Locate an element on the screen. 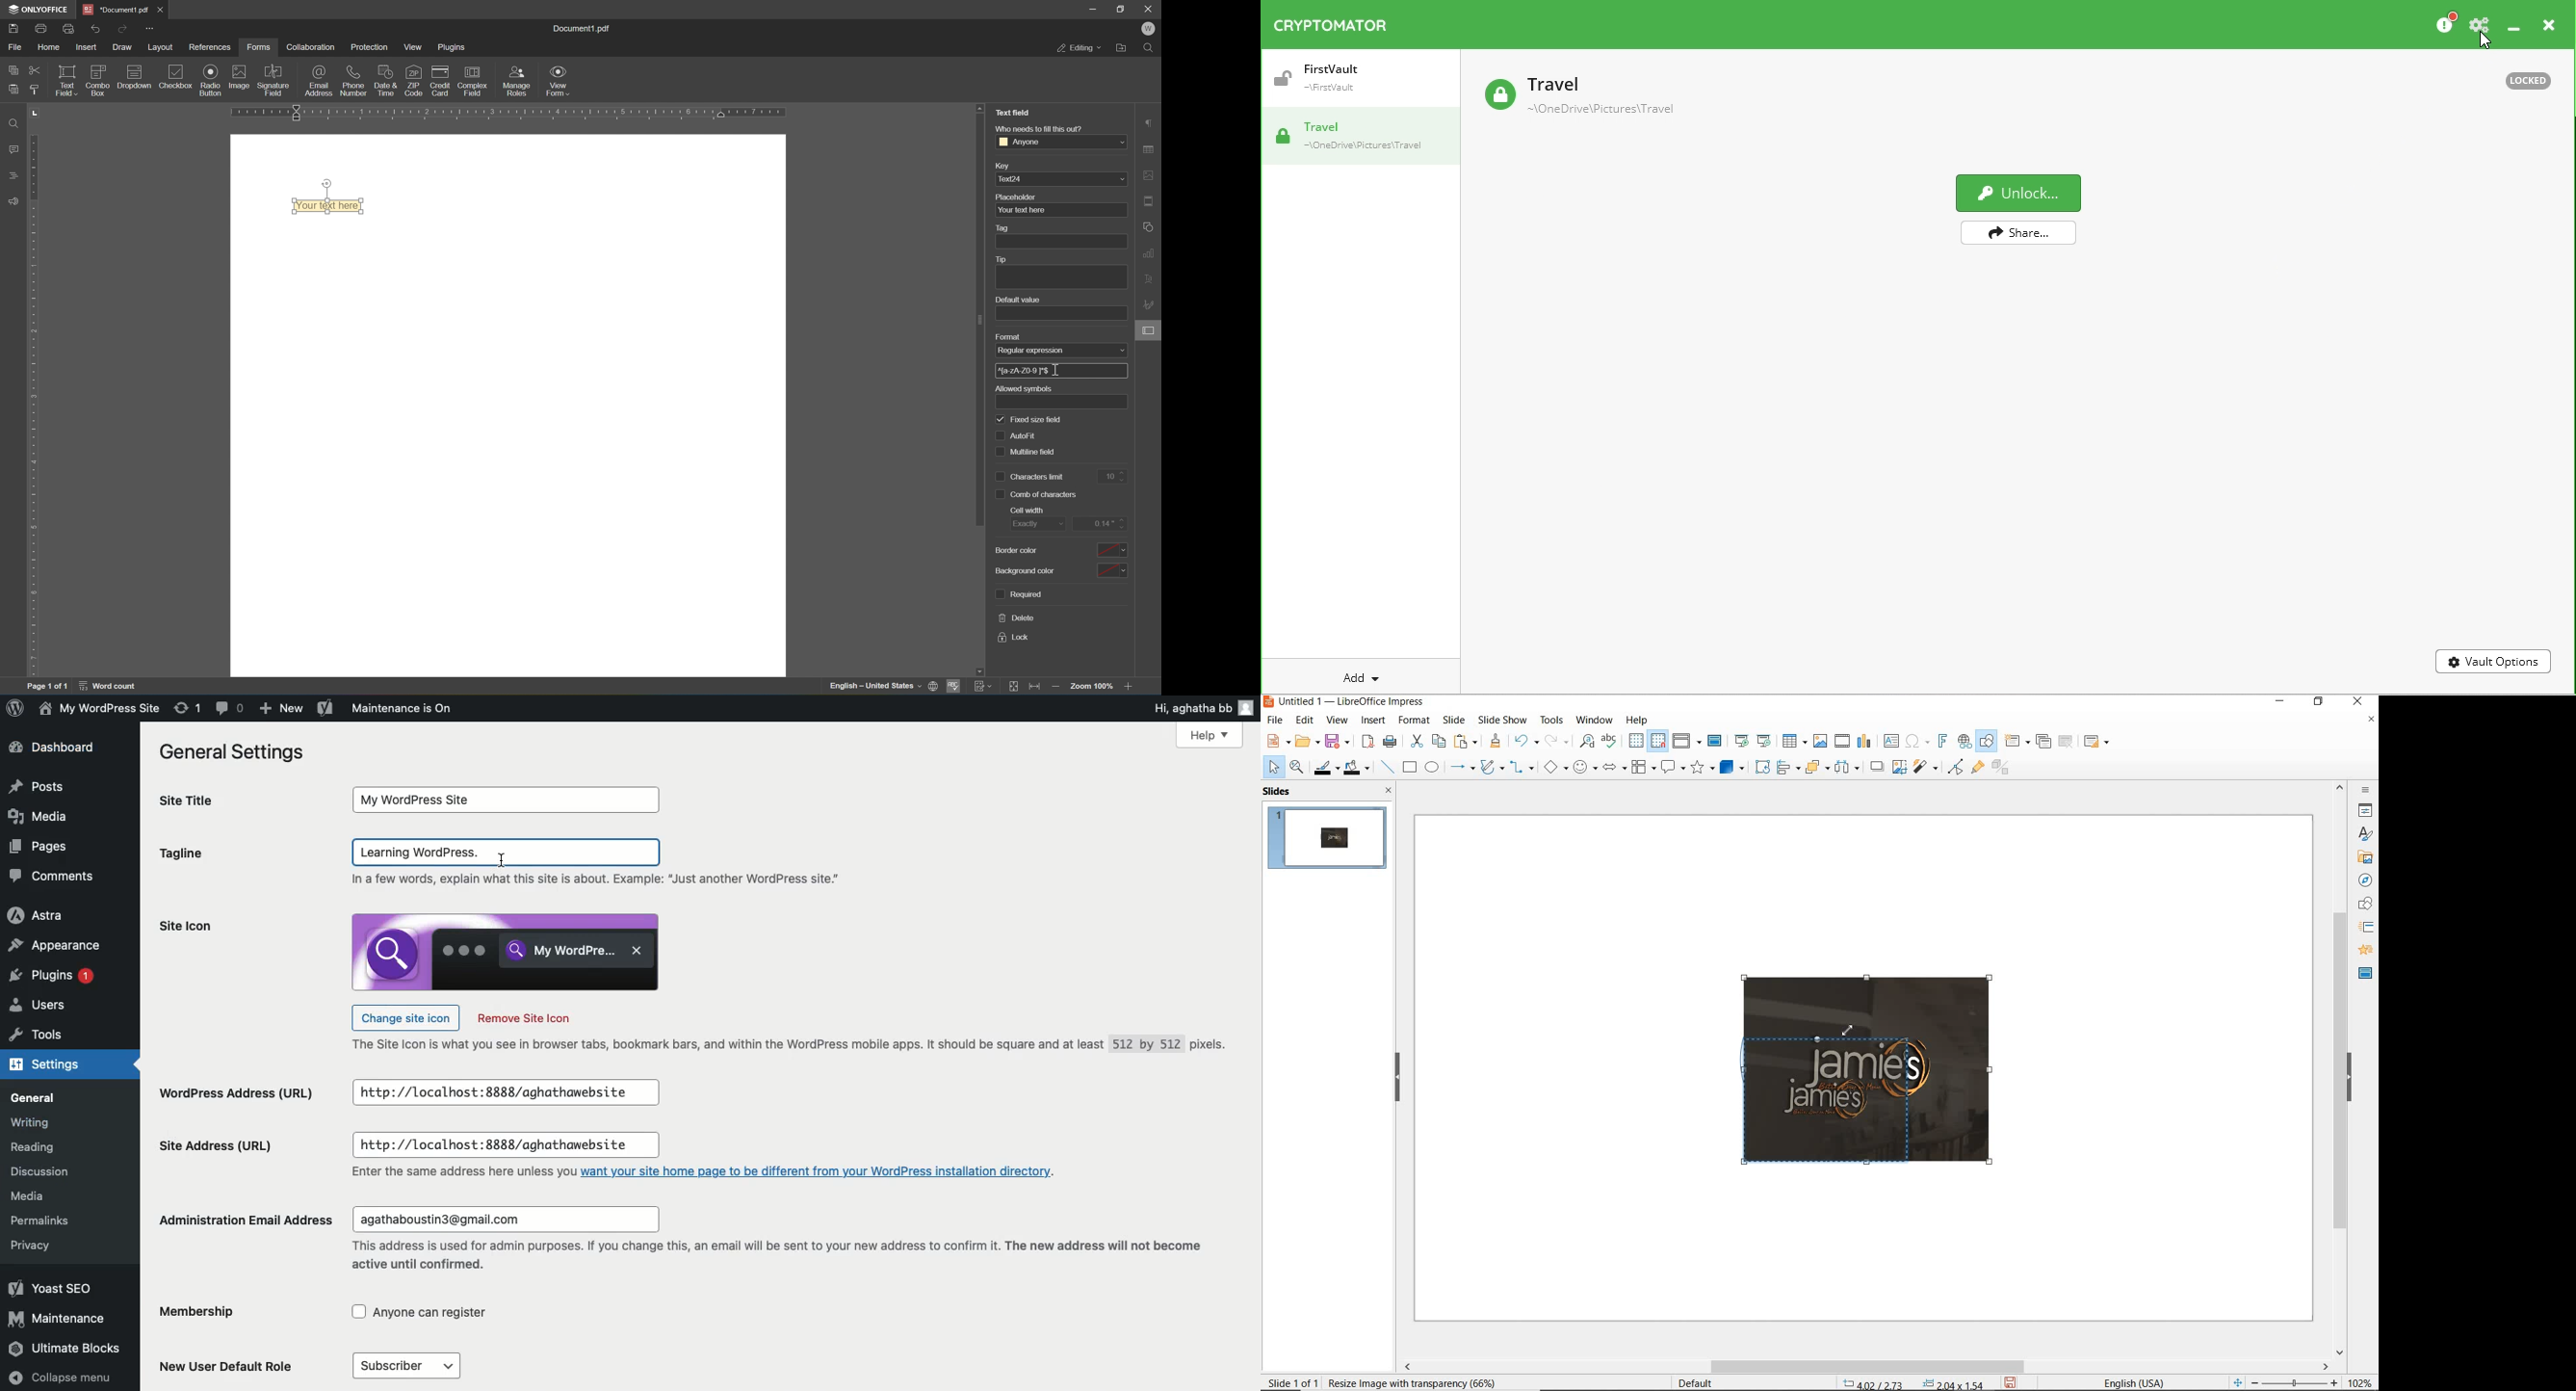 The image size is (2576, 1400). paragraph settings is located at coordinates (1150, 122).